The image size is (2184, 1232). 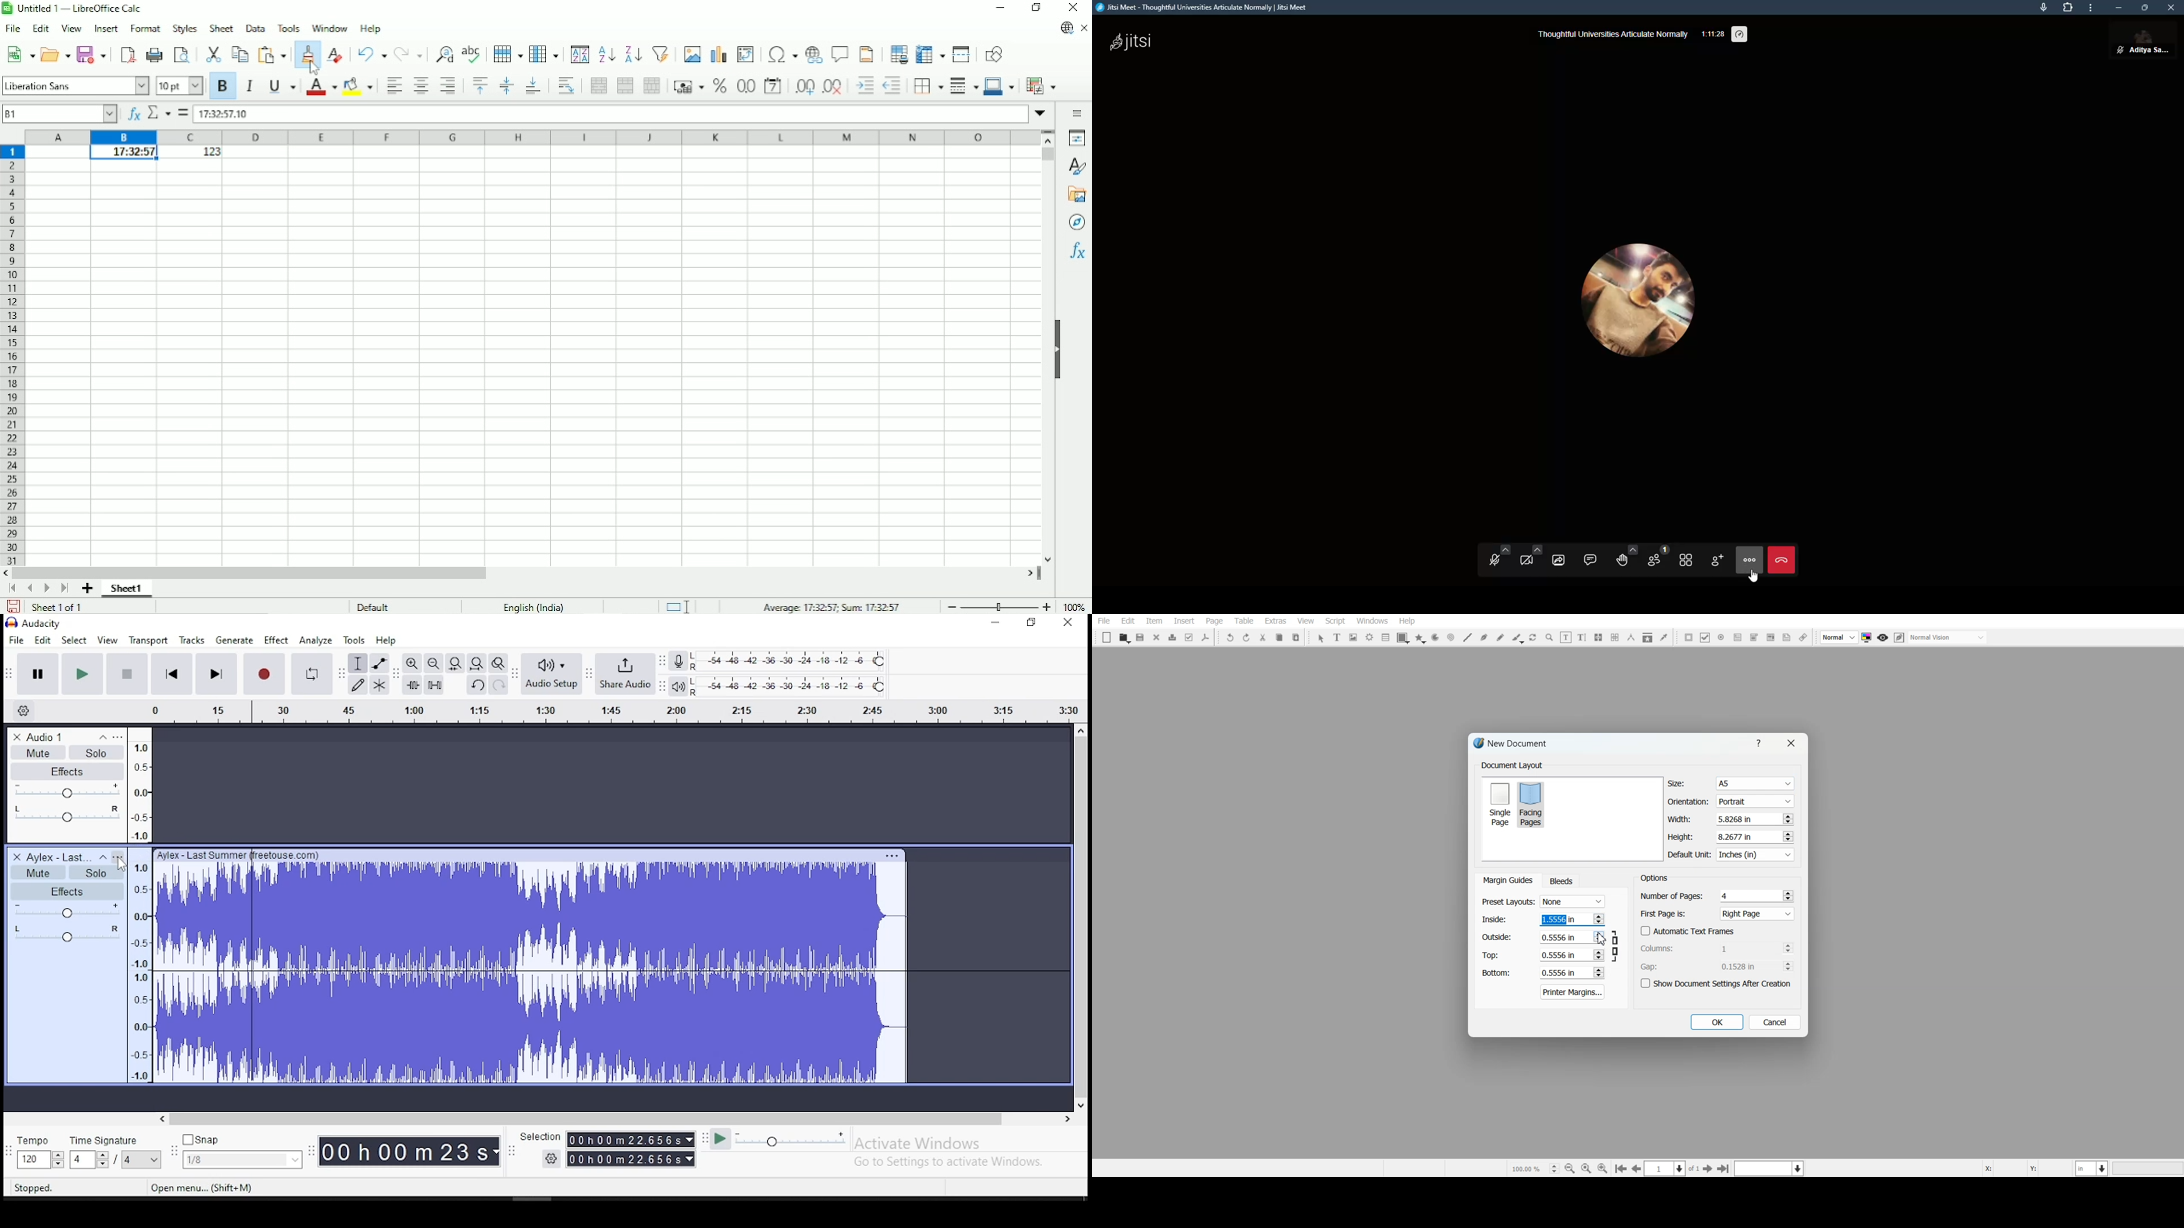 I want to click on track, so click(x=610, y=964).